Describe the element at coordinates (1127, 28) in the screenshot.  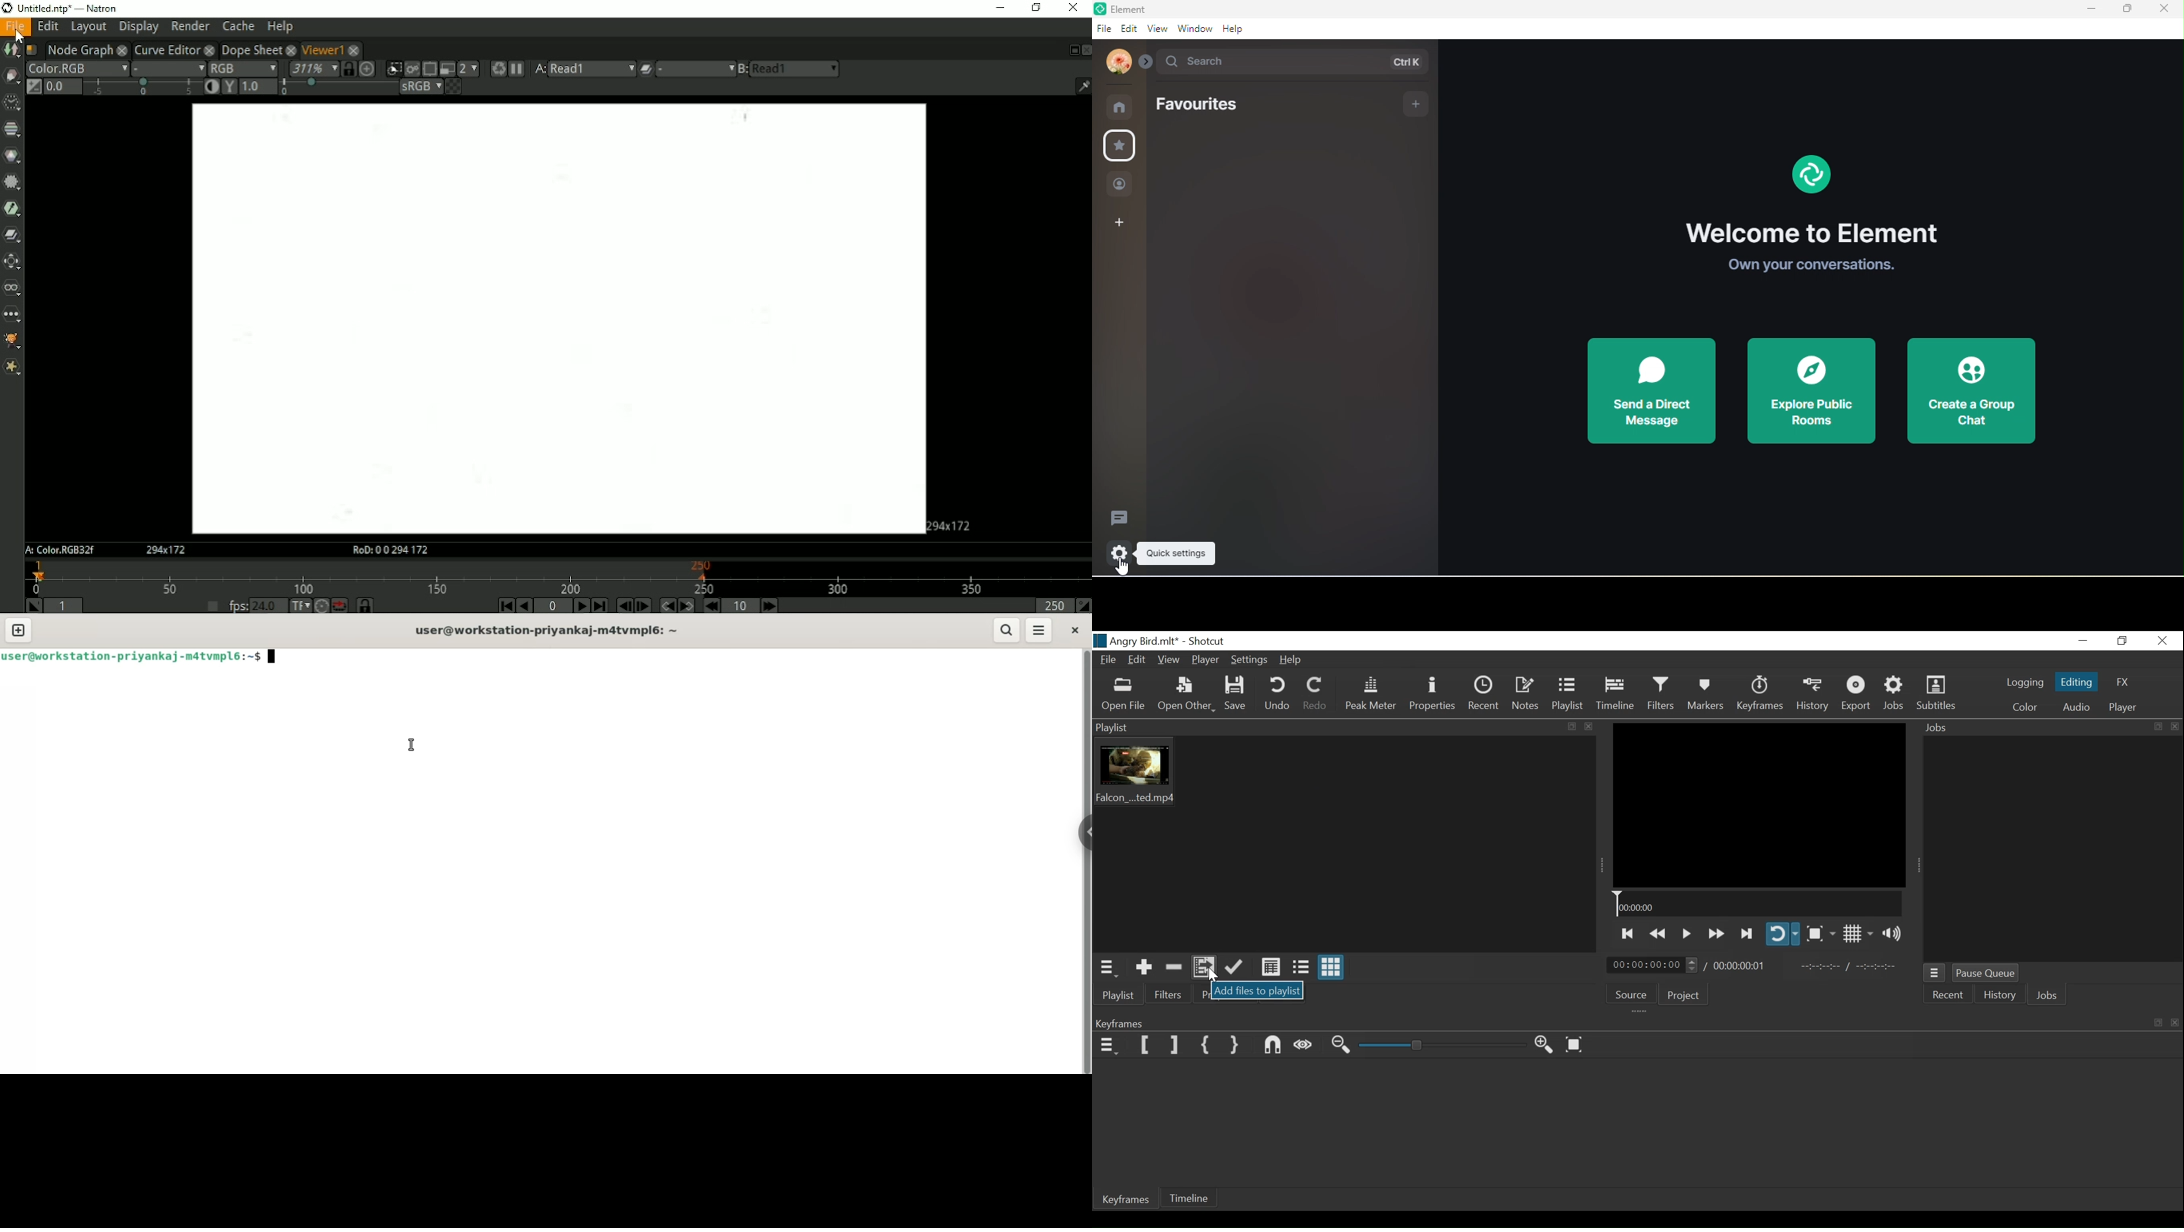
I see `edit` at that location.